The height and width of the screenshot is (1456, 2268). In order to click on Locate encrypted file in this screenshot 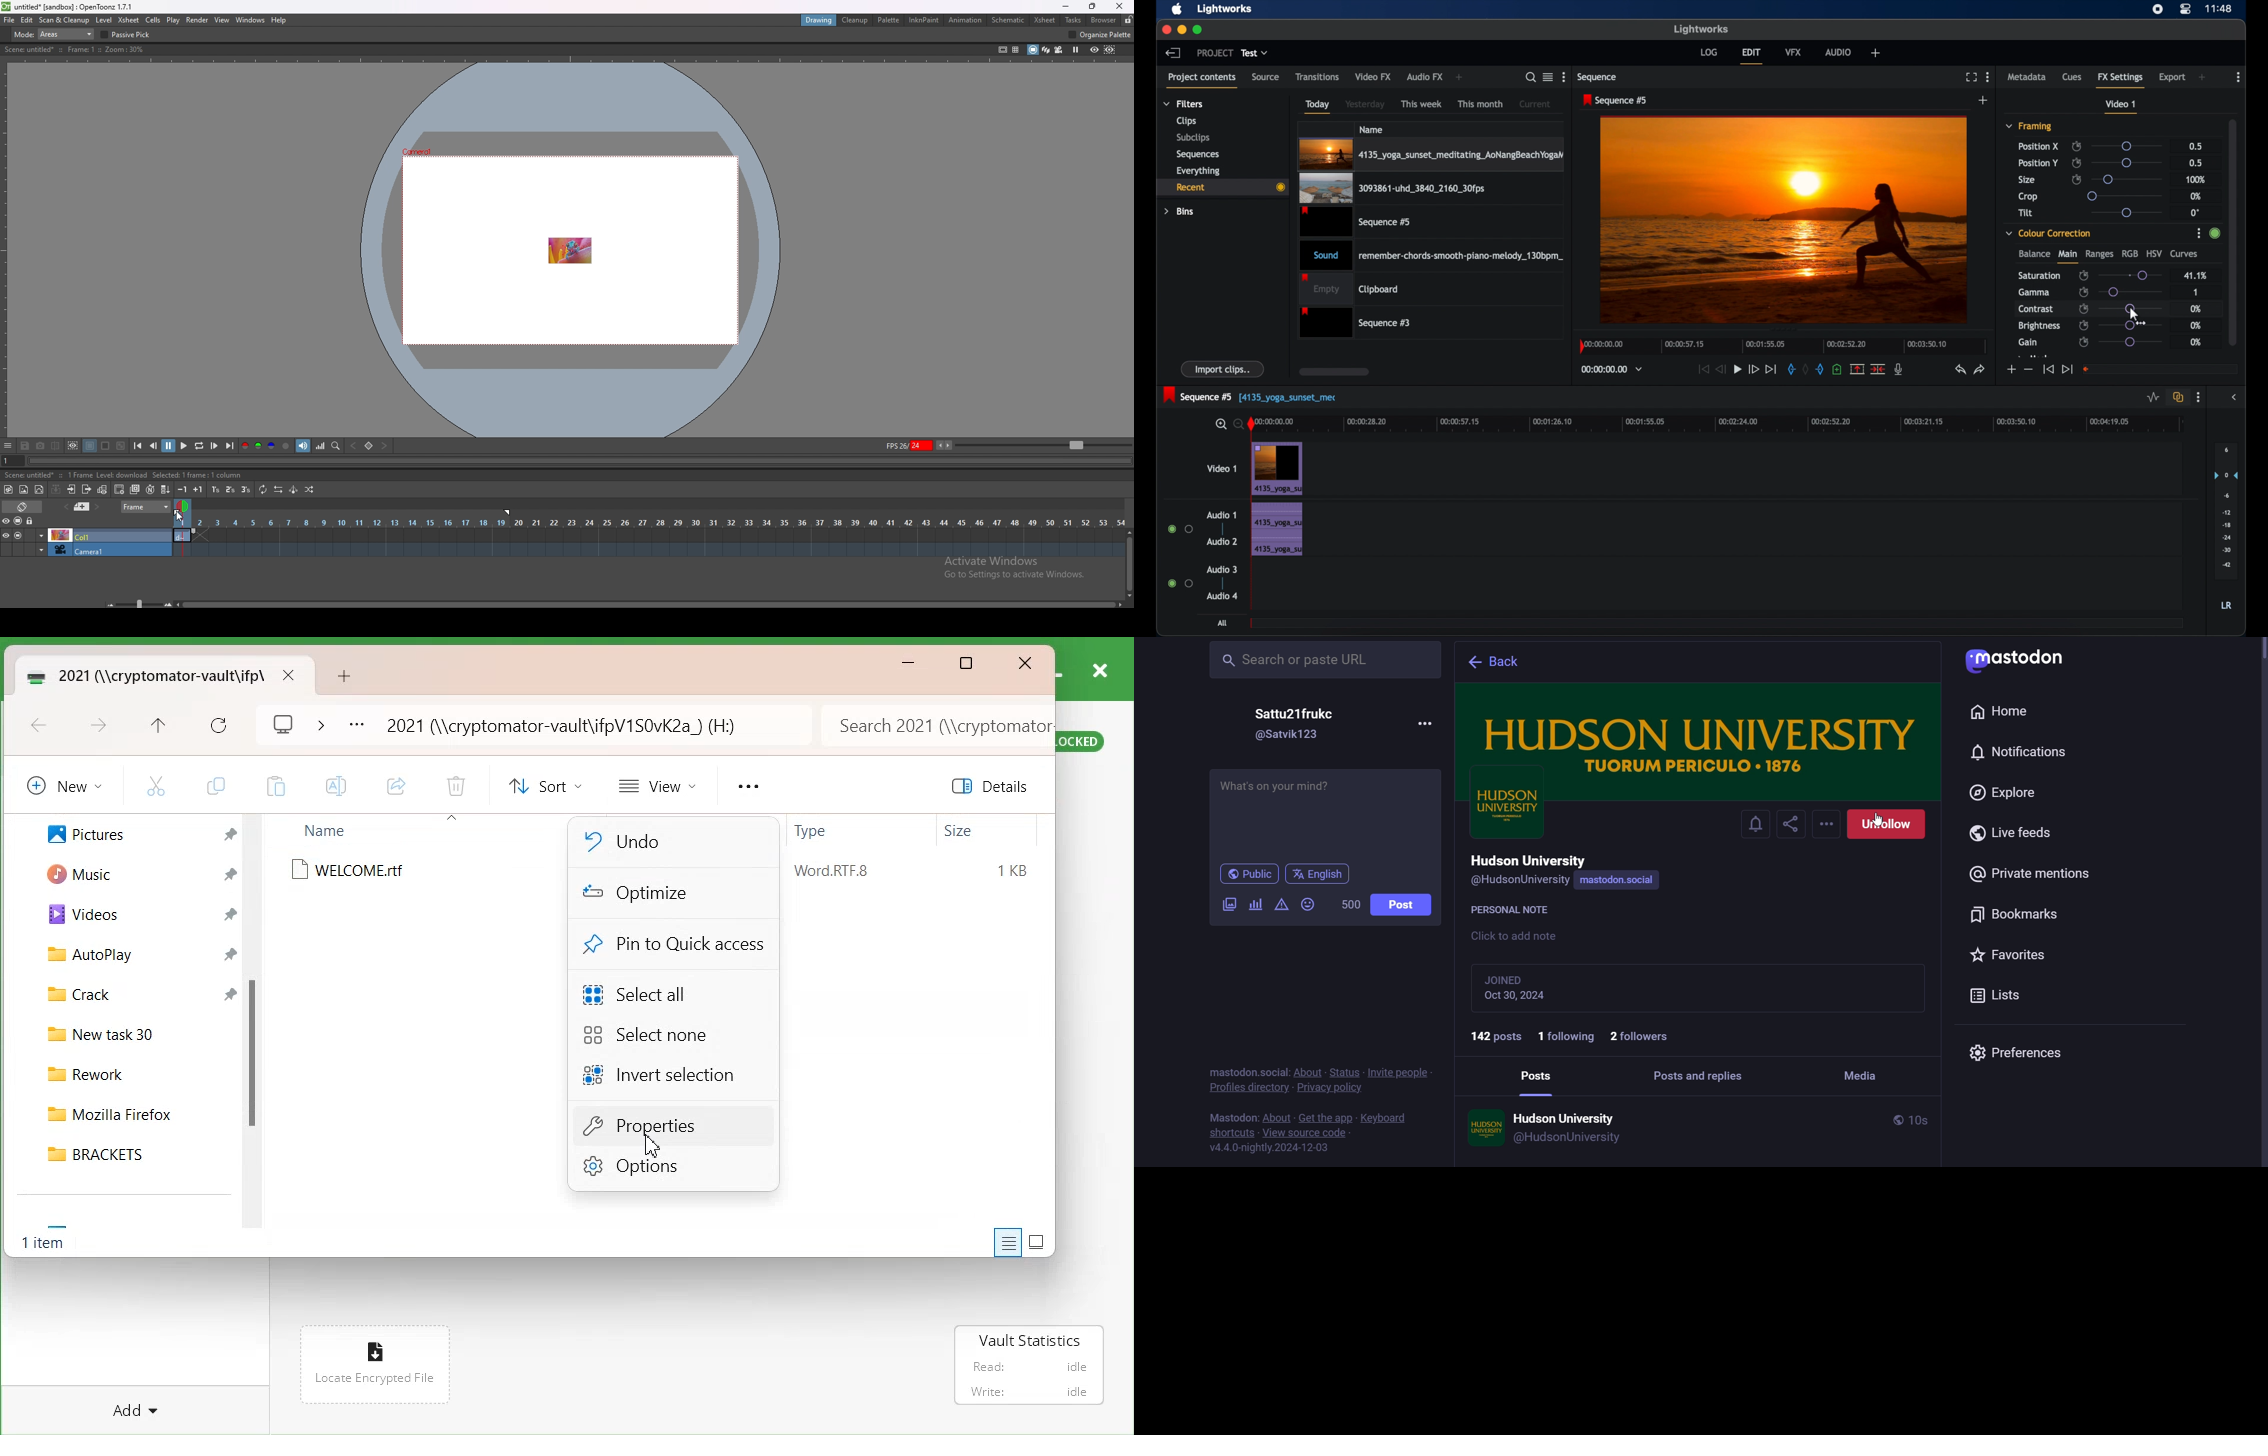, I will do `click(375, 1377)`.